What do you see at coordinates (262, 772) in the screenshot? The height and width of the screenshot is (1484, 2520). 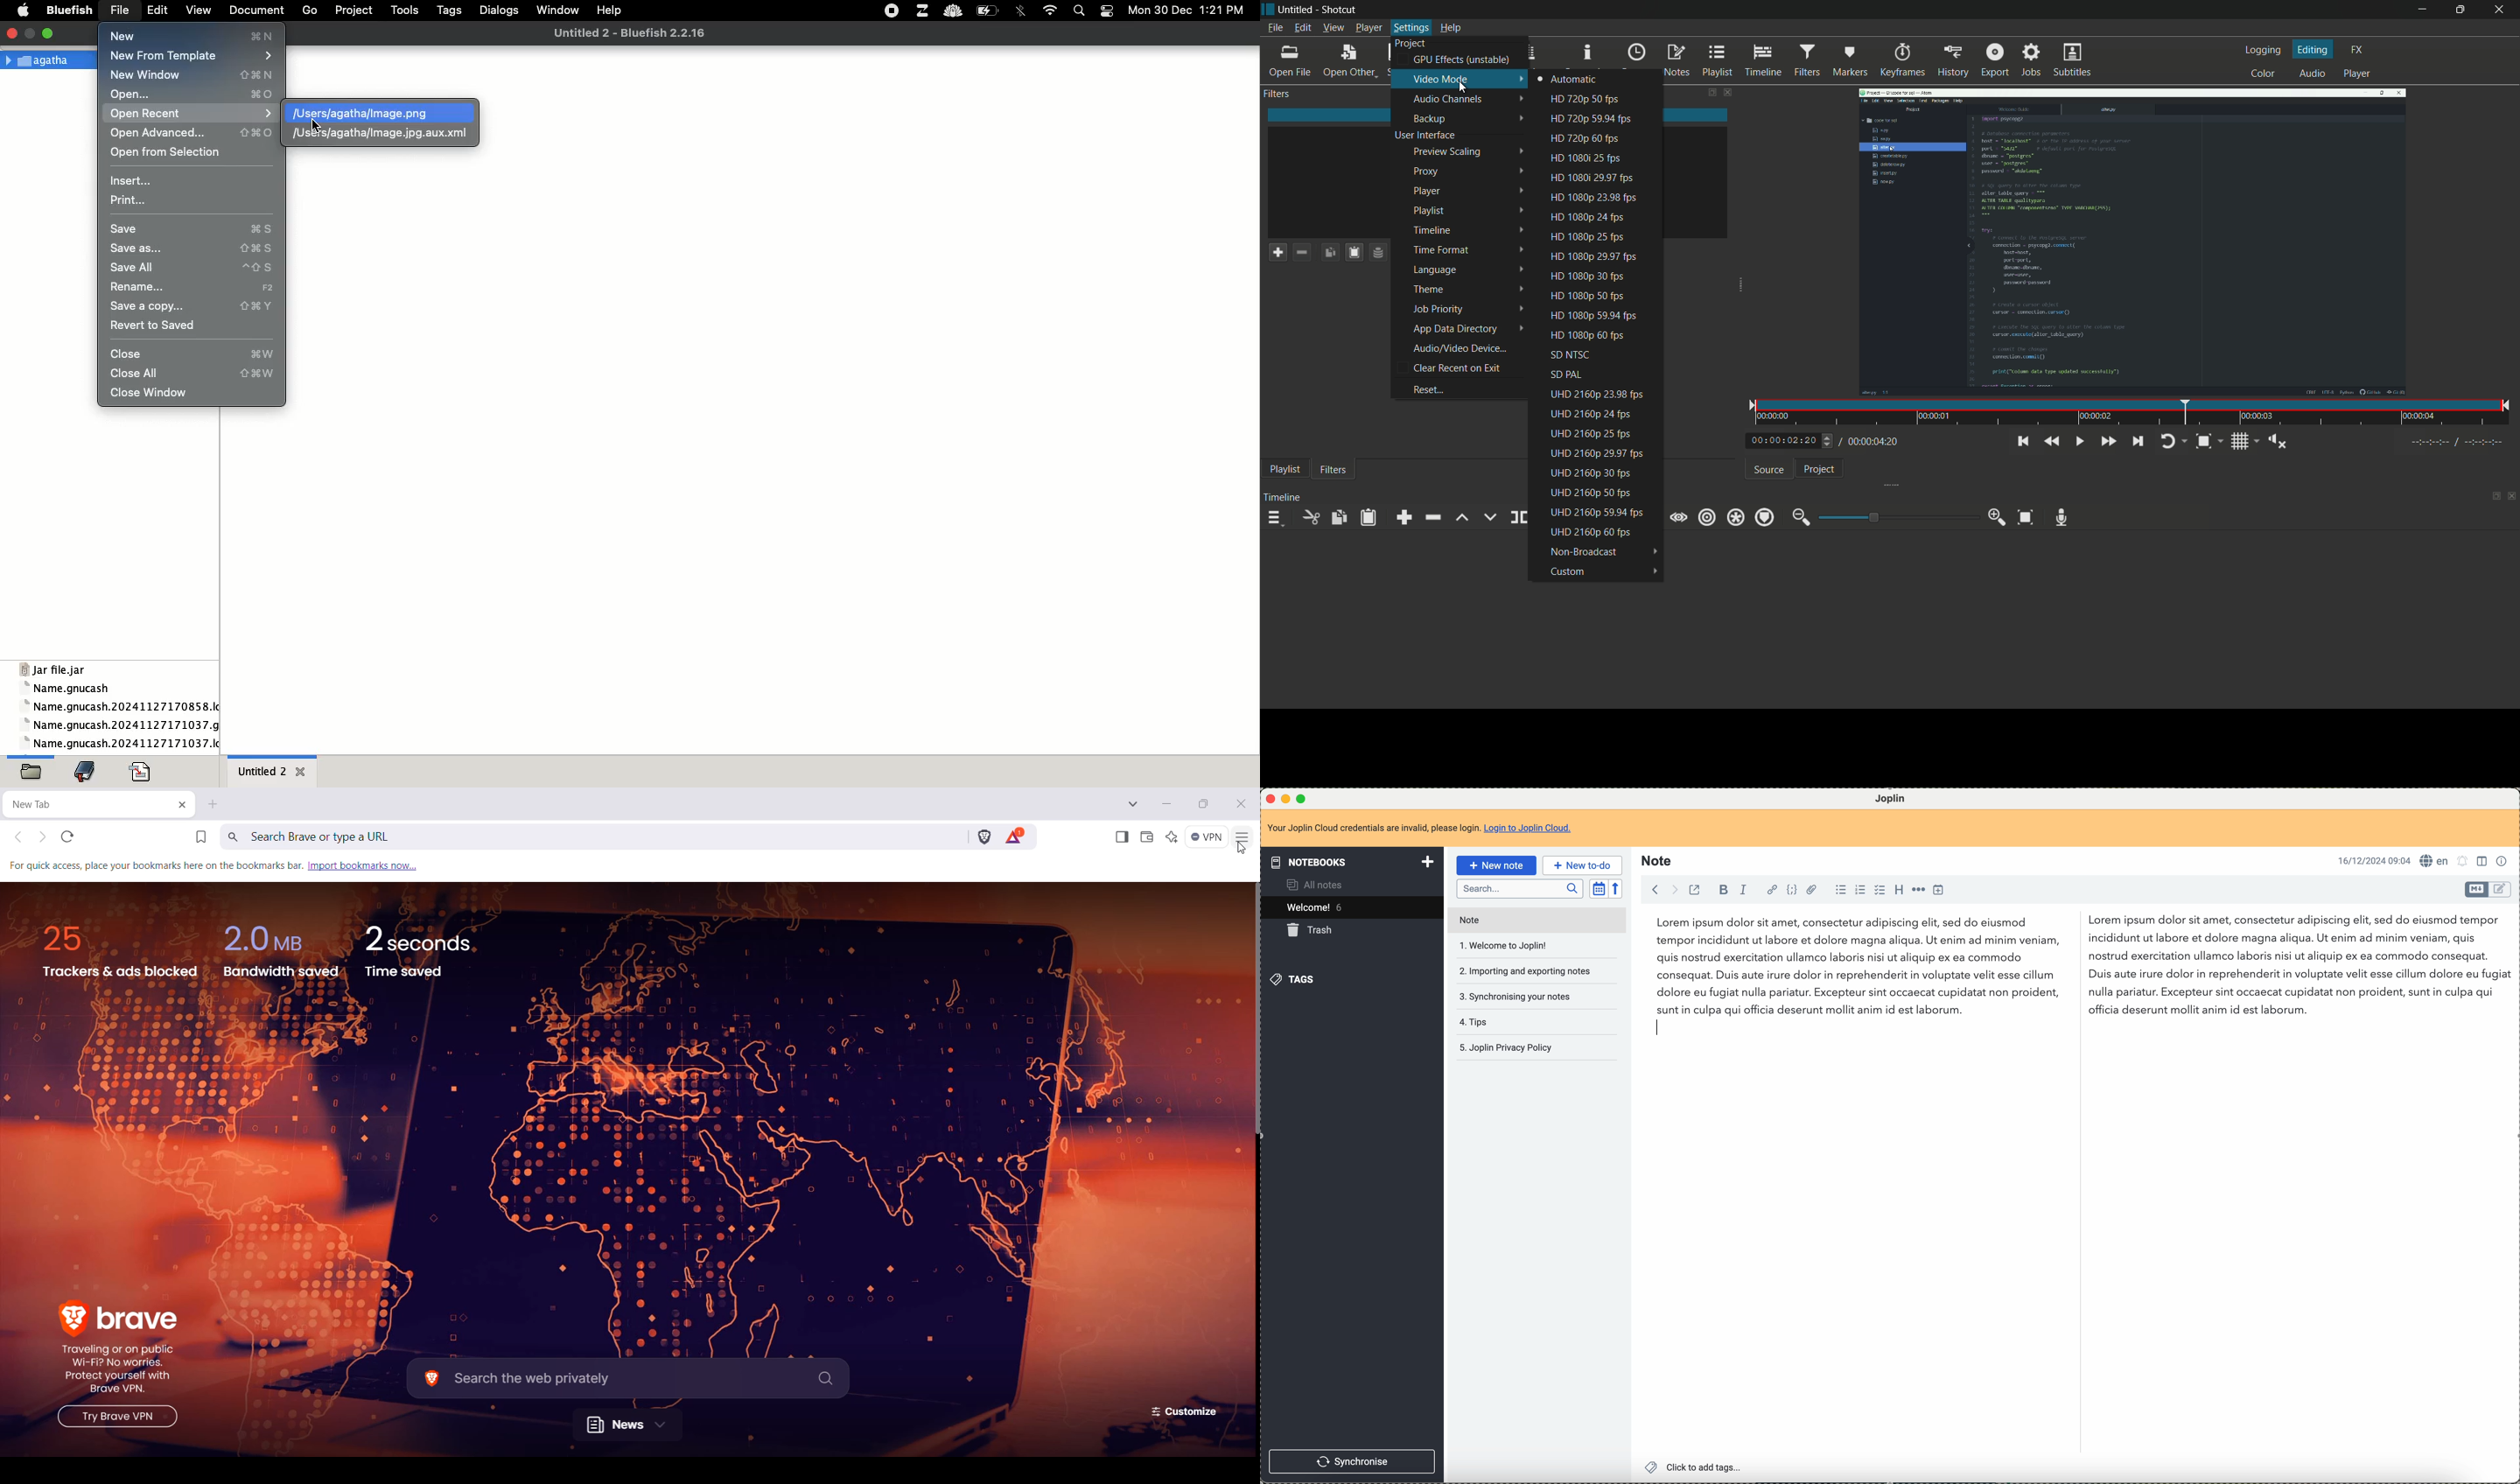 I see `untitled` at bounding box center [262, 772].